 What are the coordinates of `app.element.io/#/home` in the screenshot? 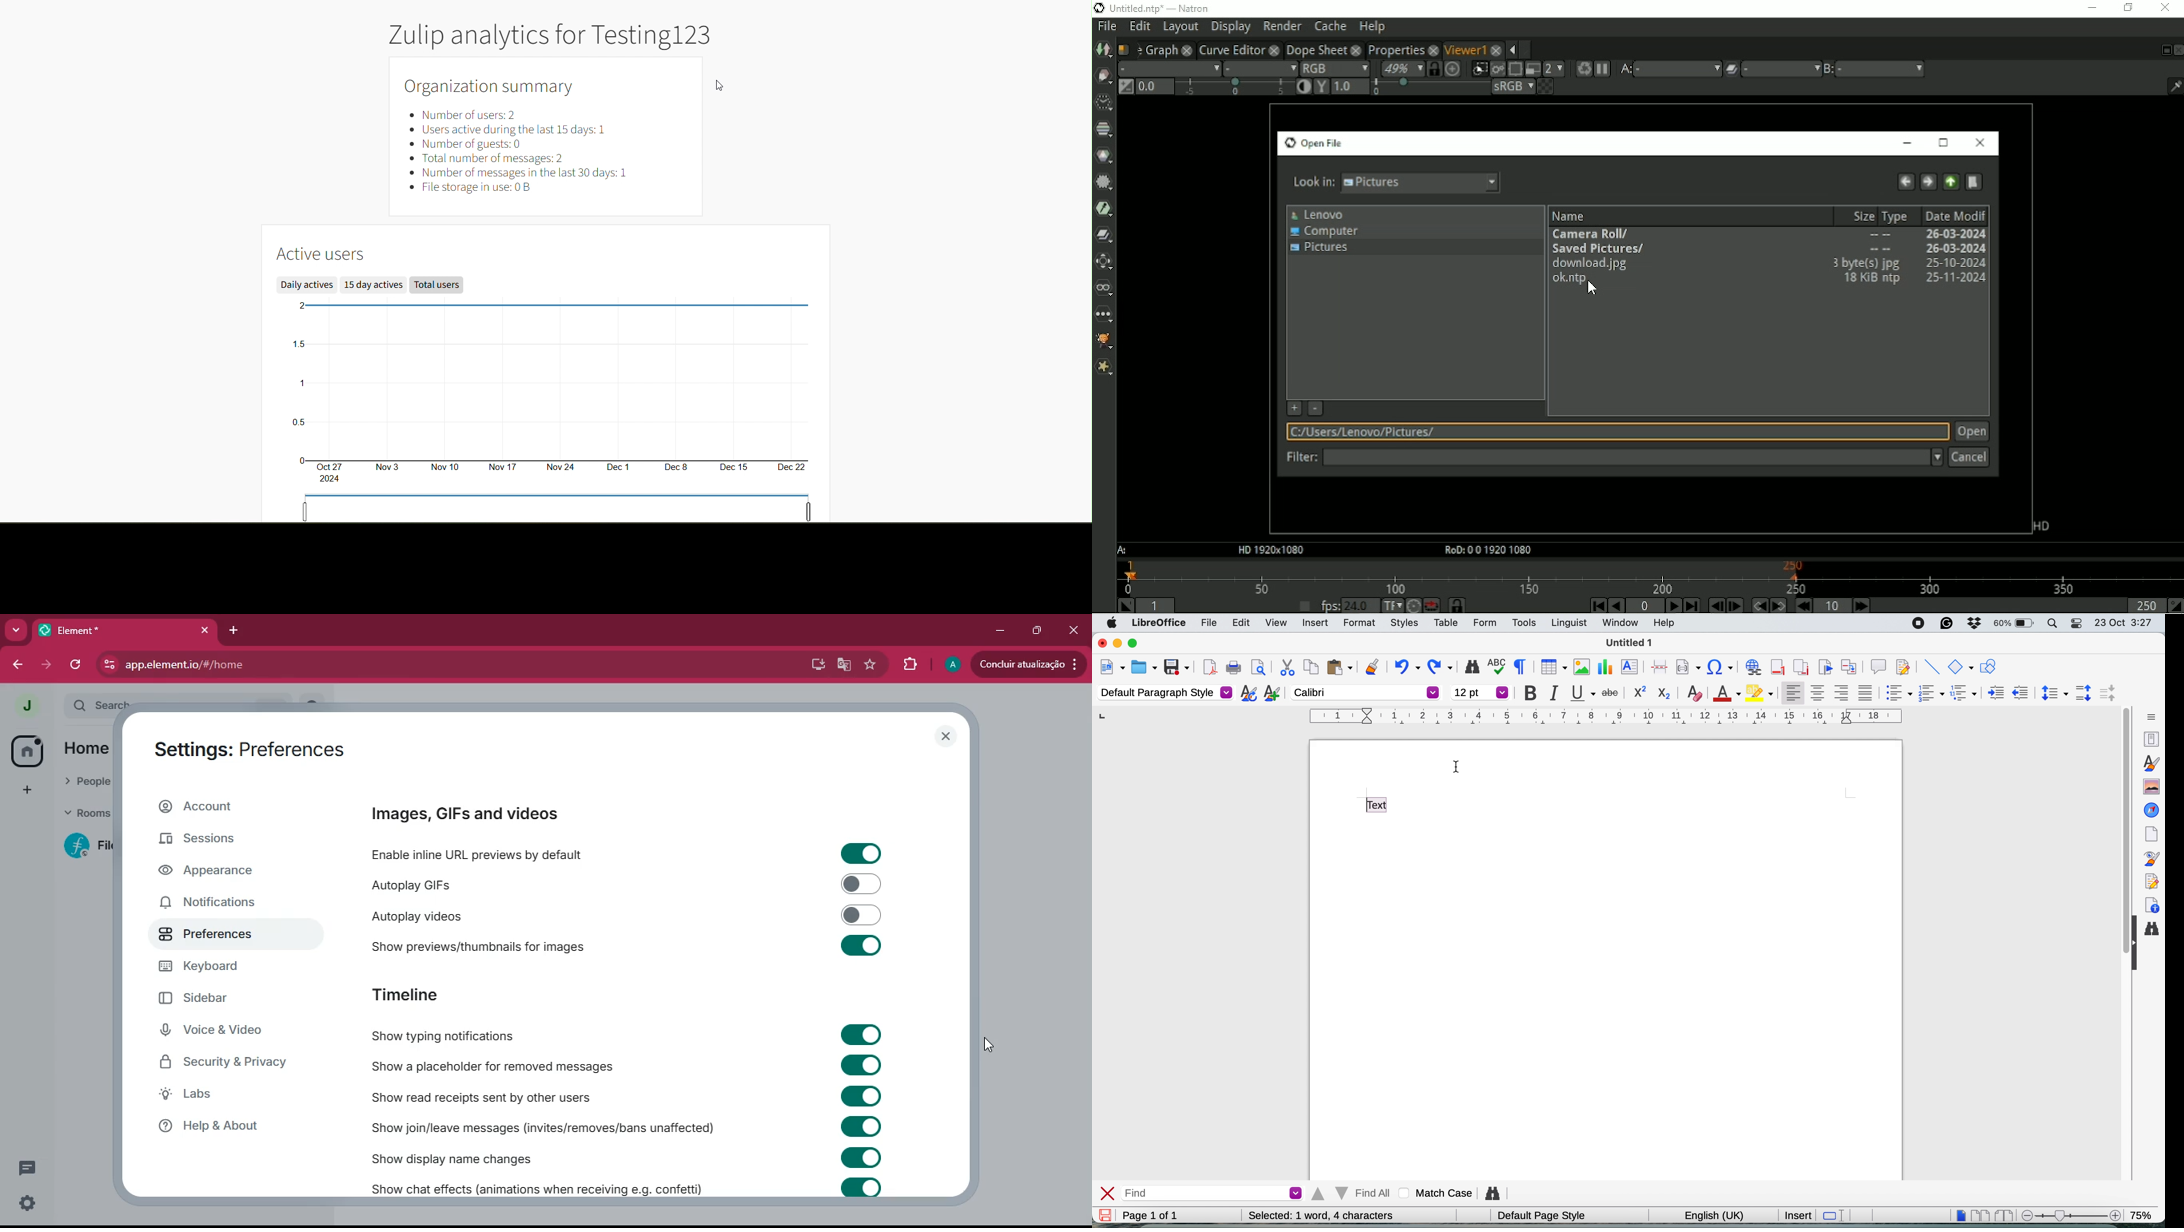 It's located at (284, 666).